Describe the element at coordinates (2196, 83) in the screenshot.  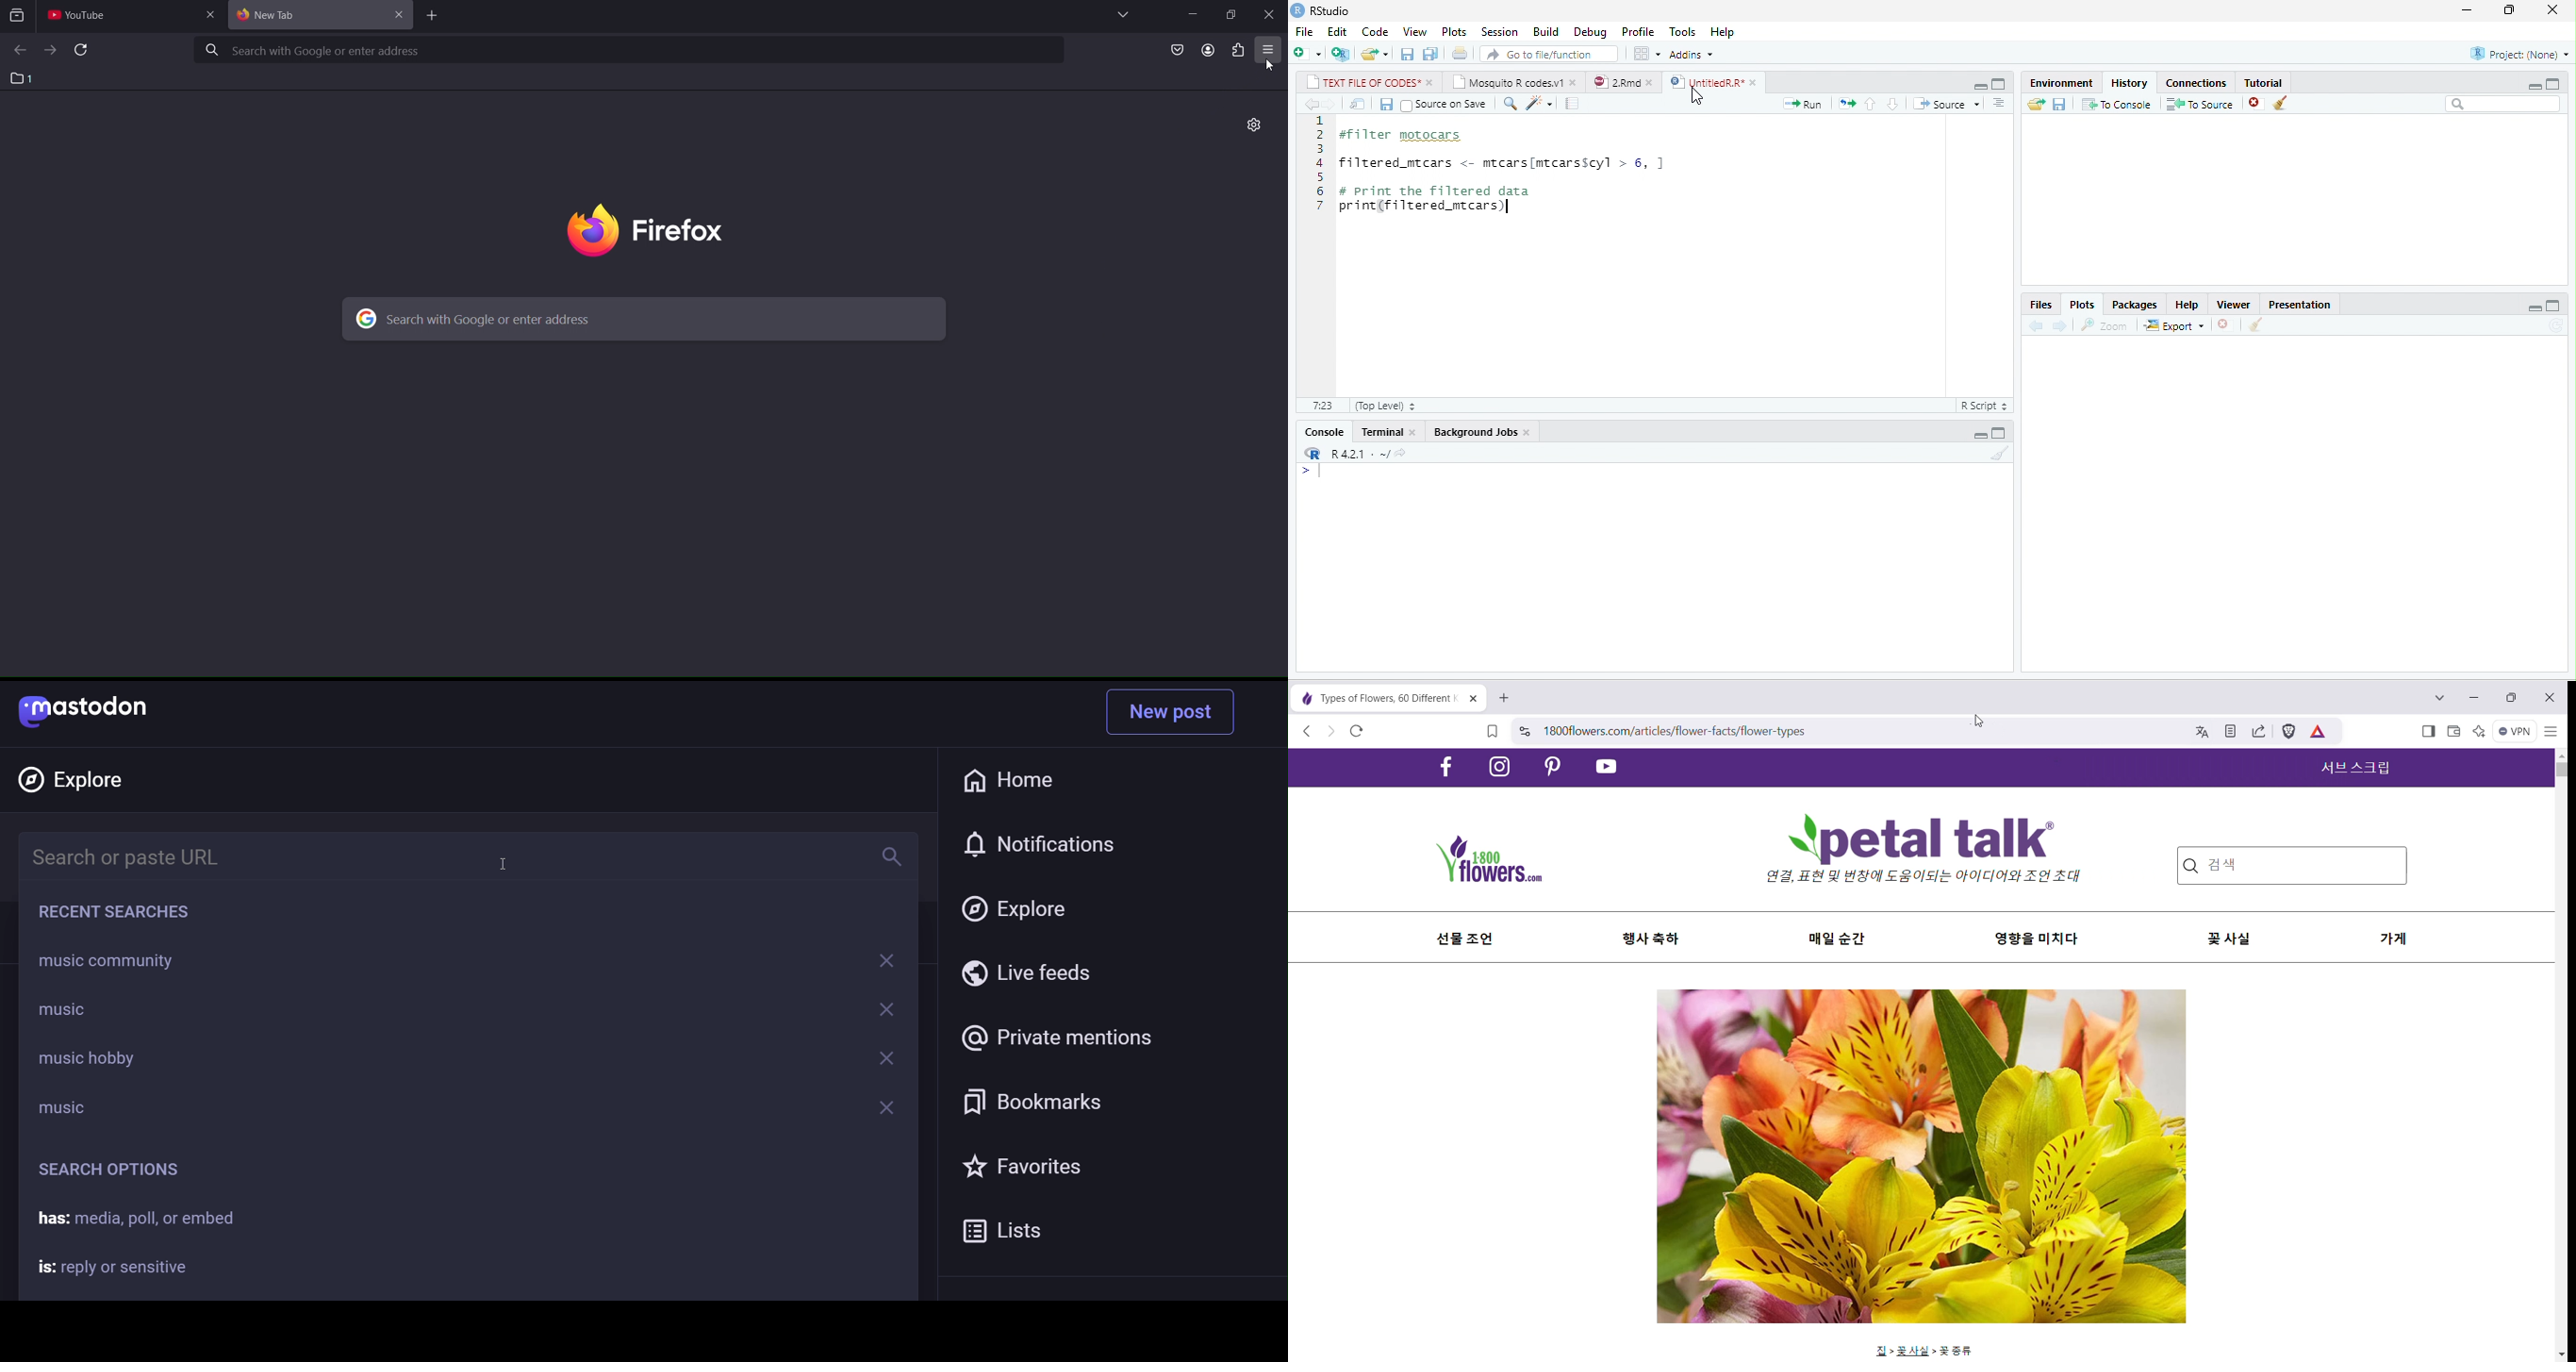
I see `Connections` at that location.